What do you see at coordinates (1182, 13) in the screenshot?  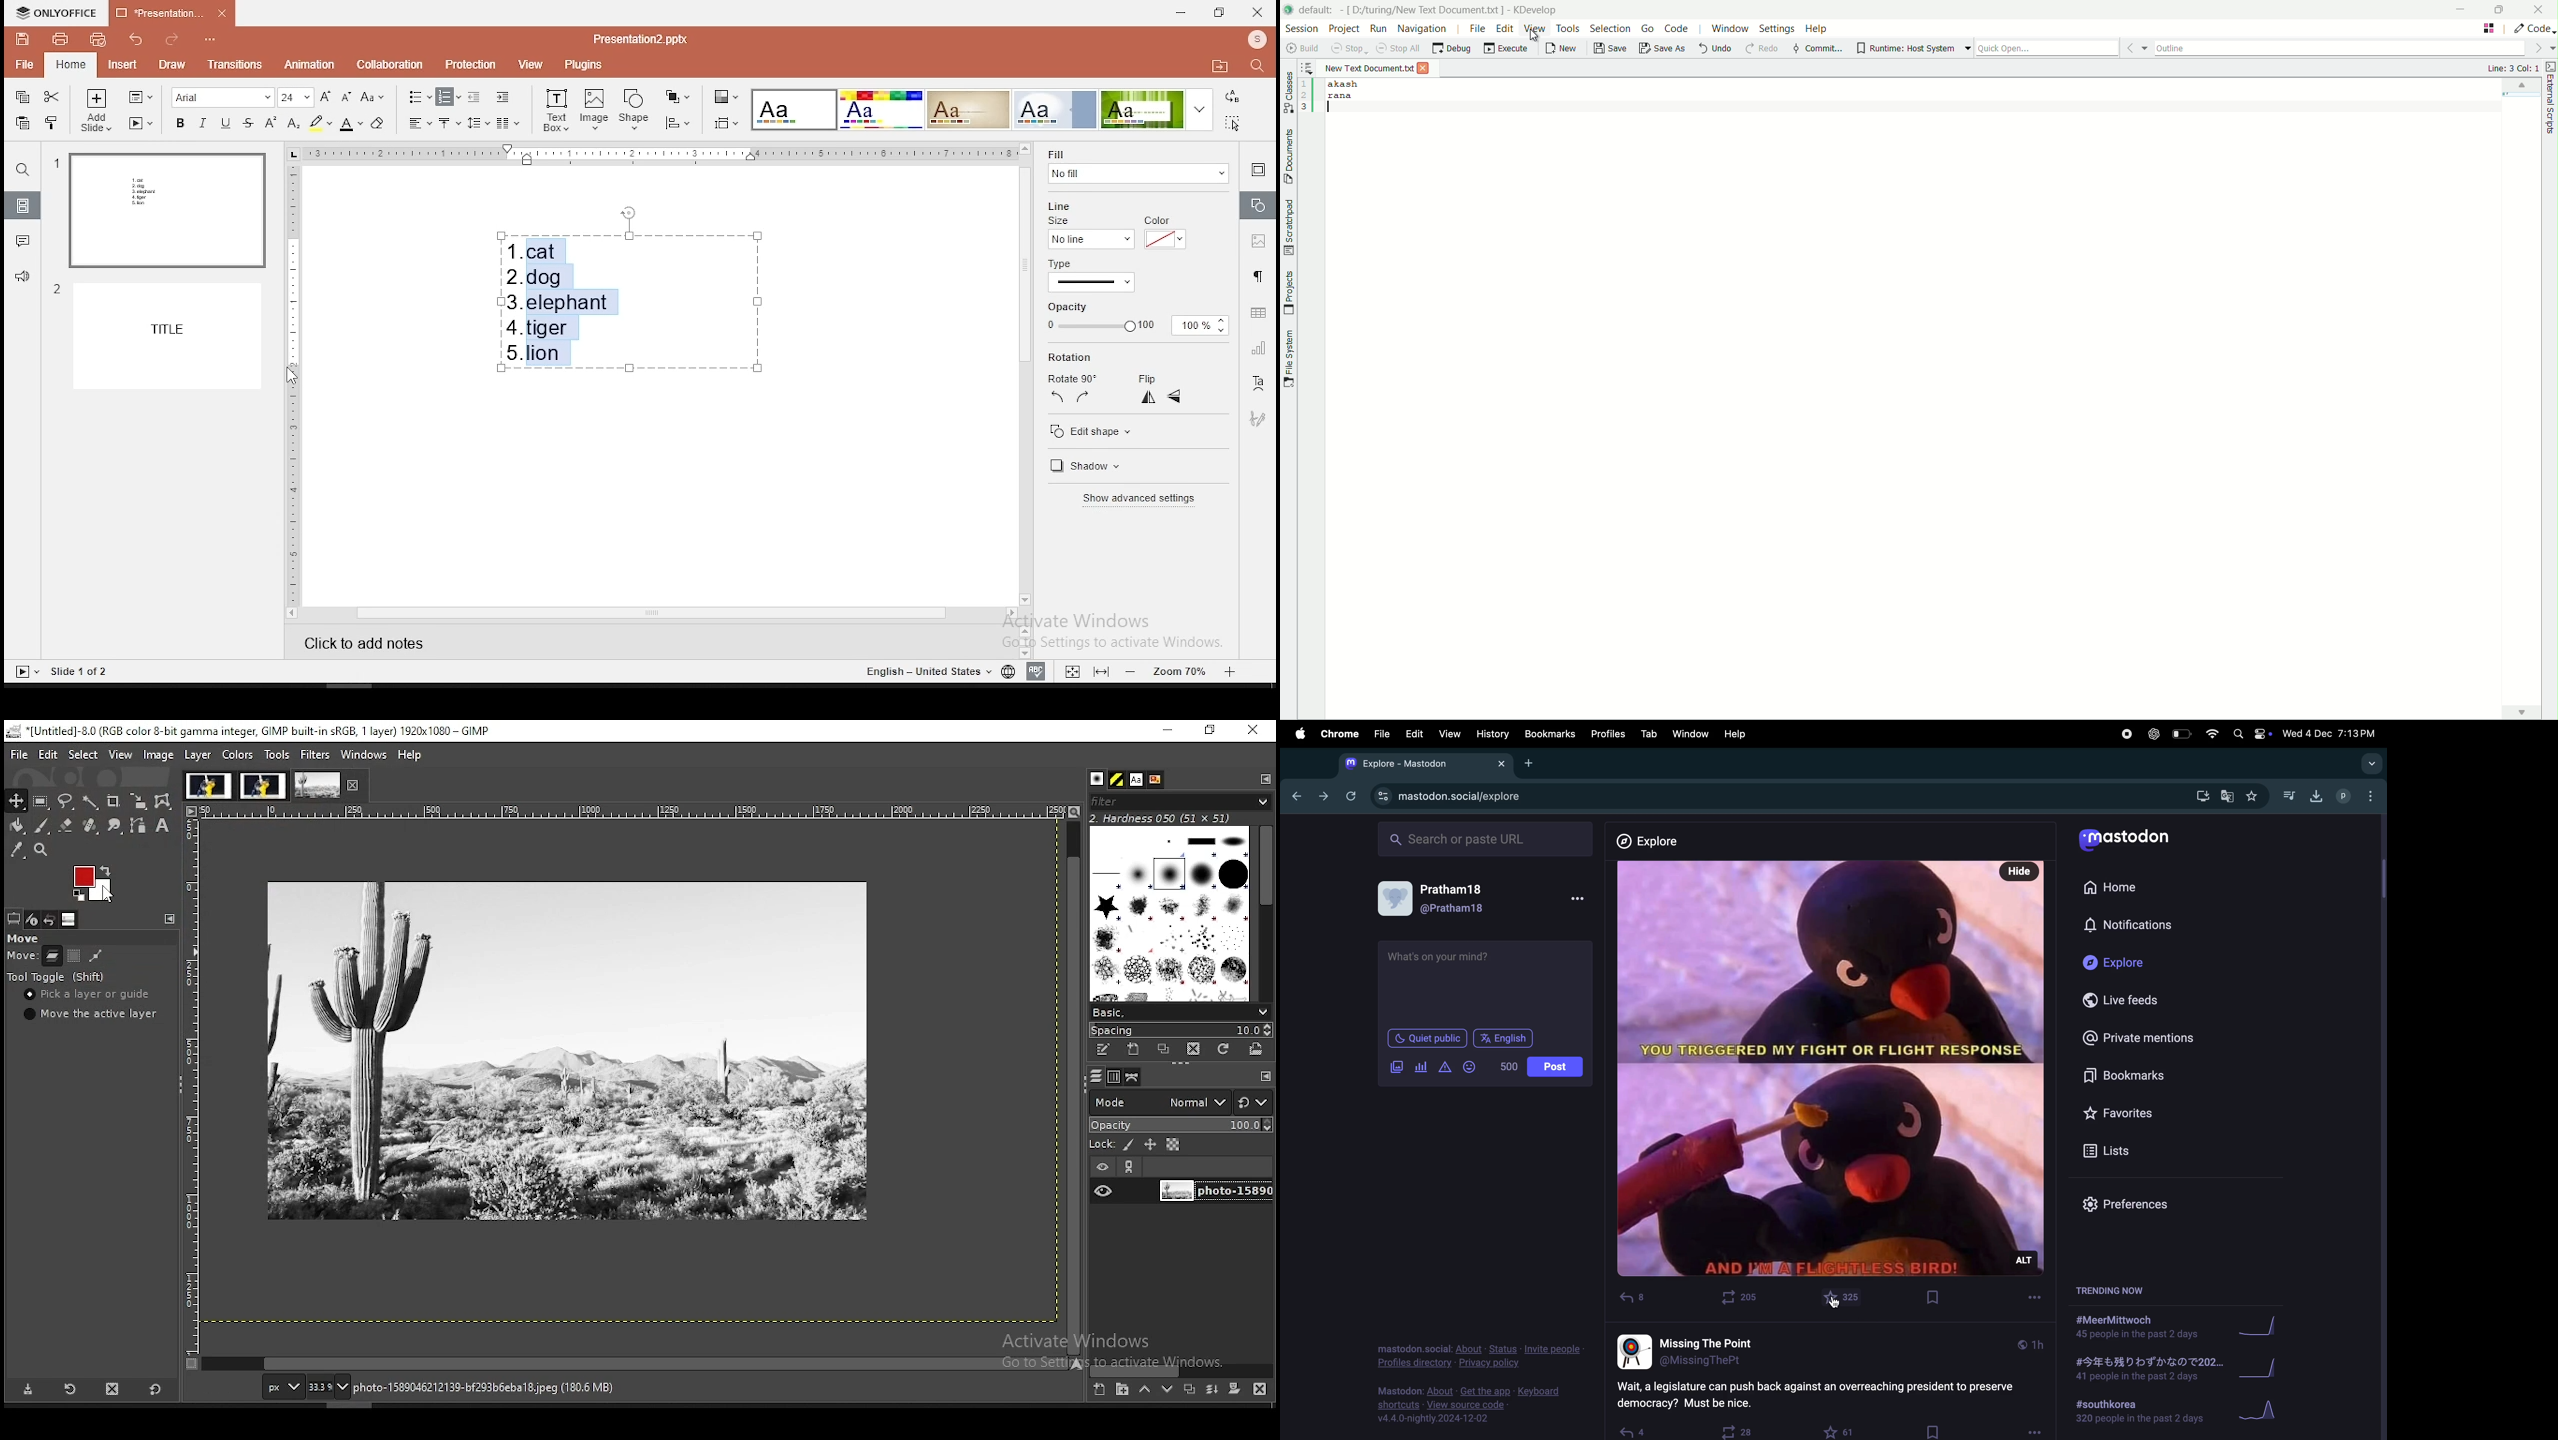 I see `minimize` at bounding box center [1182, 13].